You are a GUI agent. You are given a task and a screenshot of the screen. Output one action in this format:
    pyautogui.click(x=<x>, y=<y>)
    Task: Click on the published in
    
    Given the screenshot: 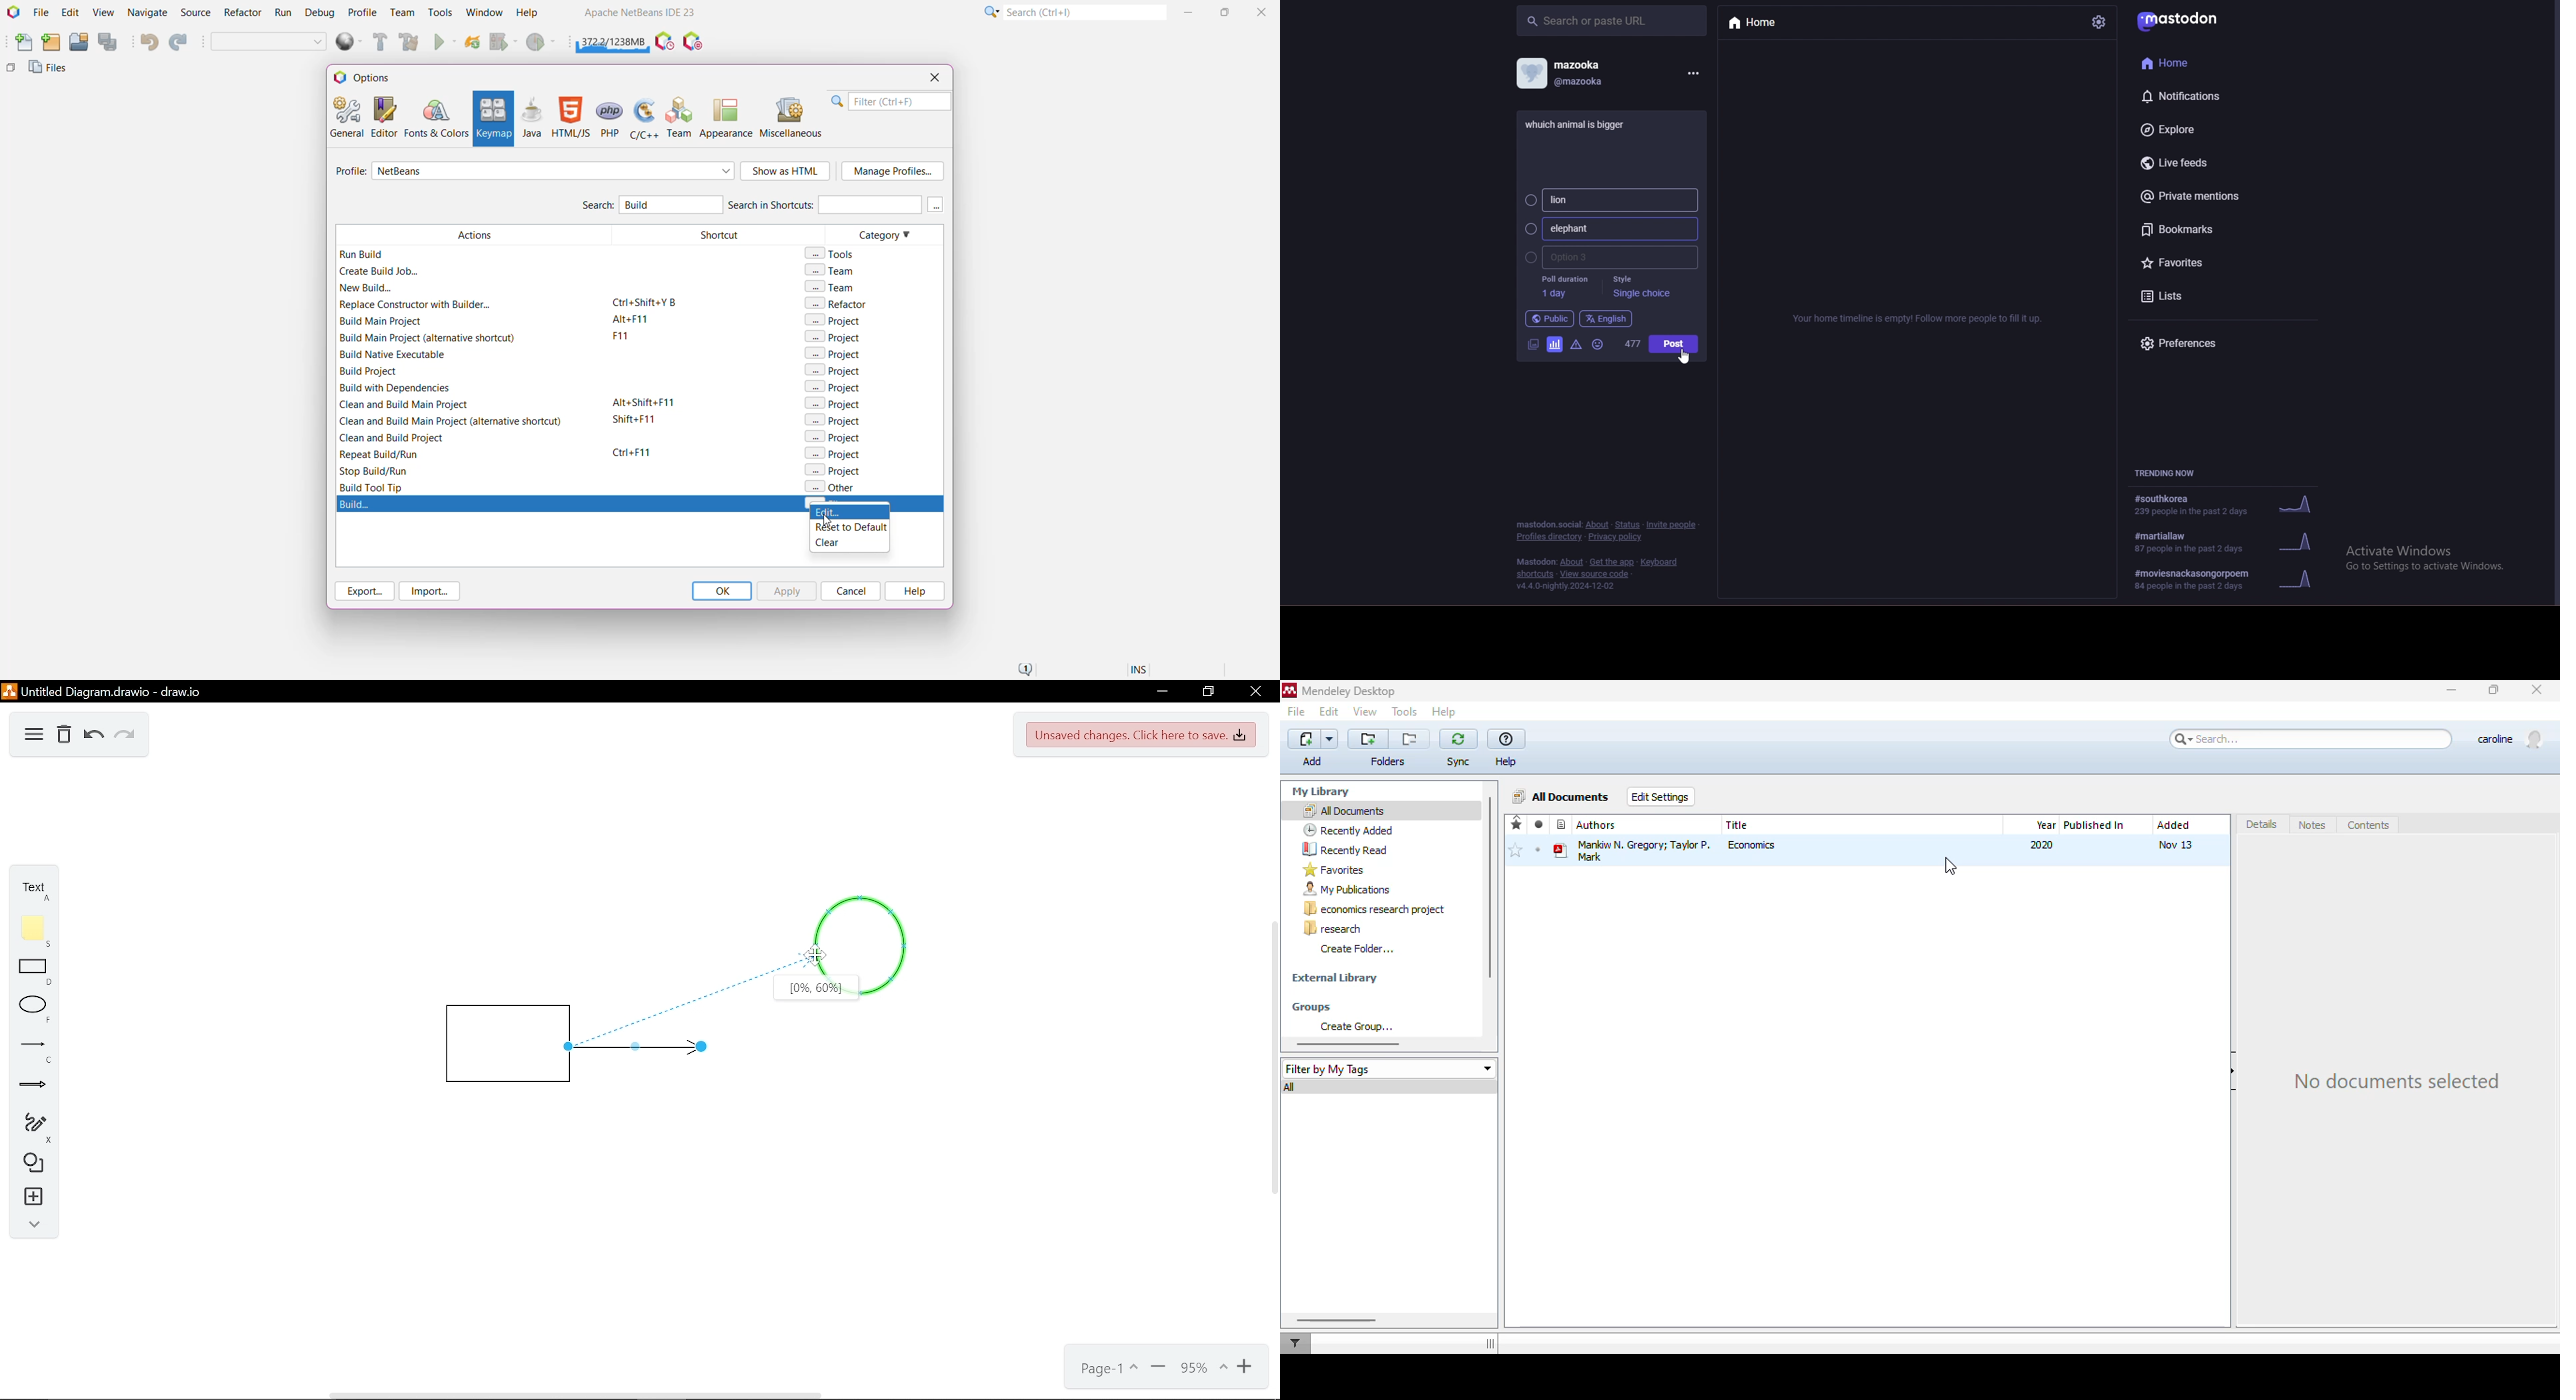 What is the action you would take?
    pyautogui.click(x=2093, y=825)
    